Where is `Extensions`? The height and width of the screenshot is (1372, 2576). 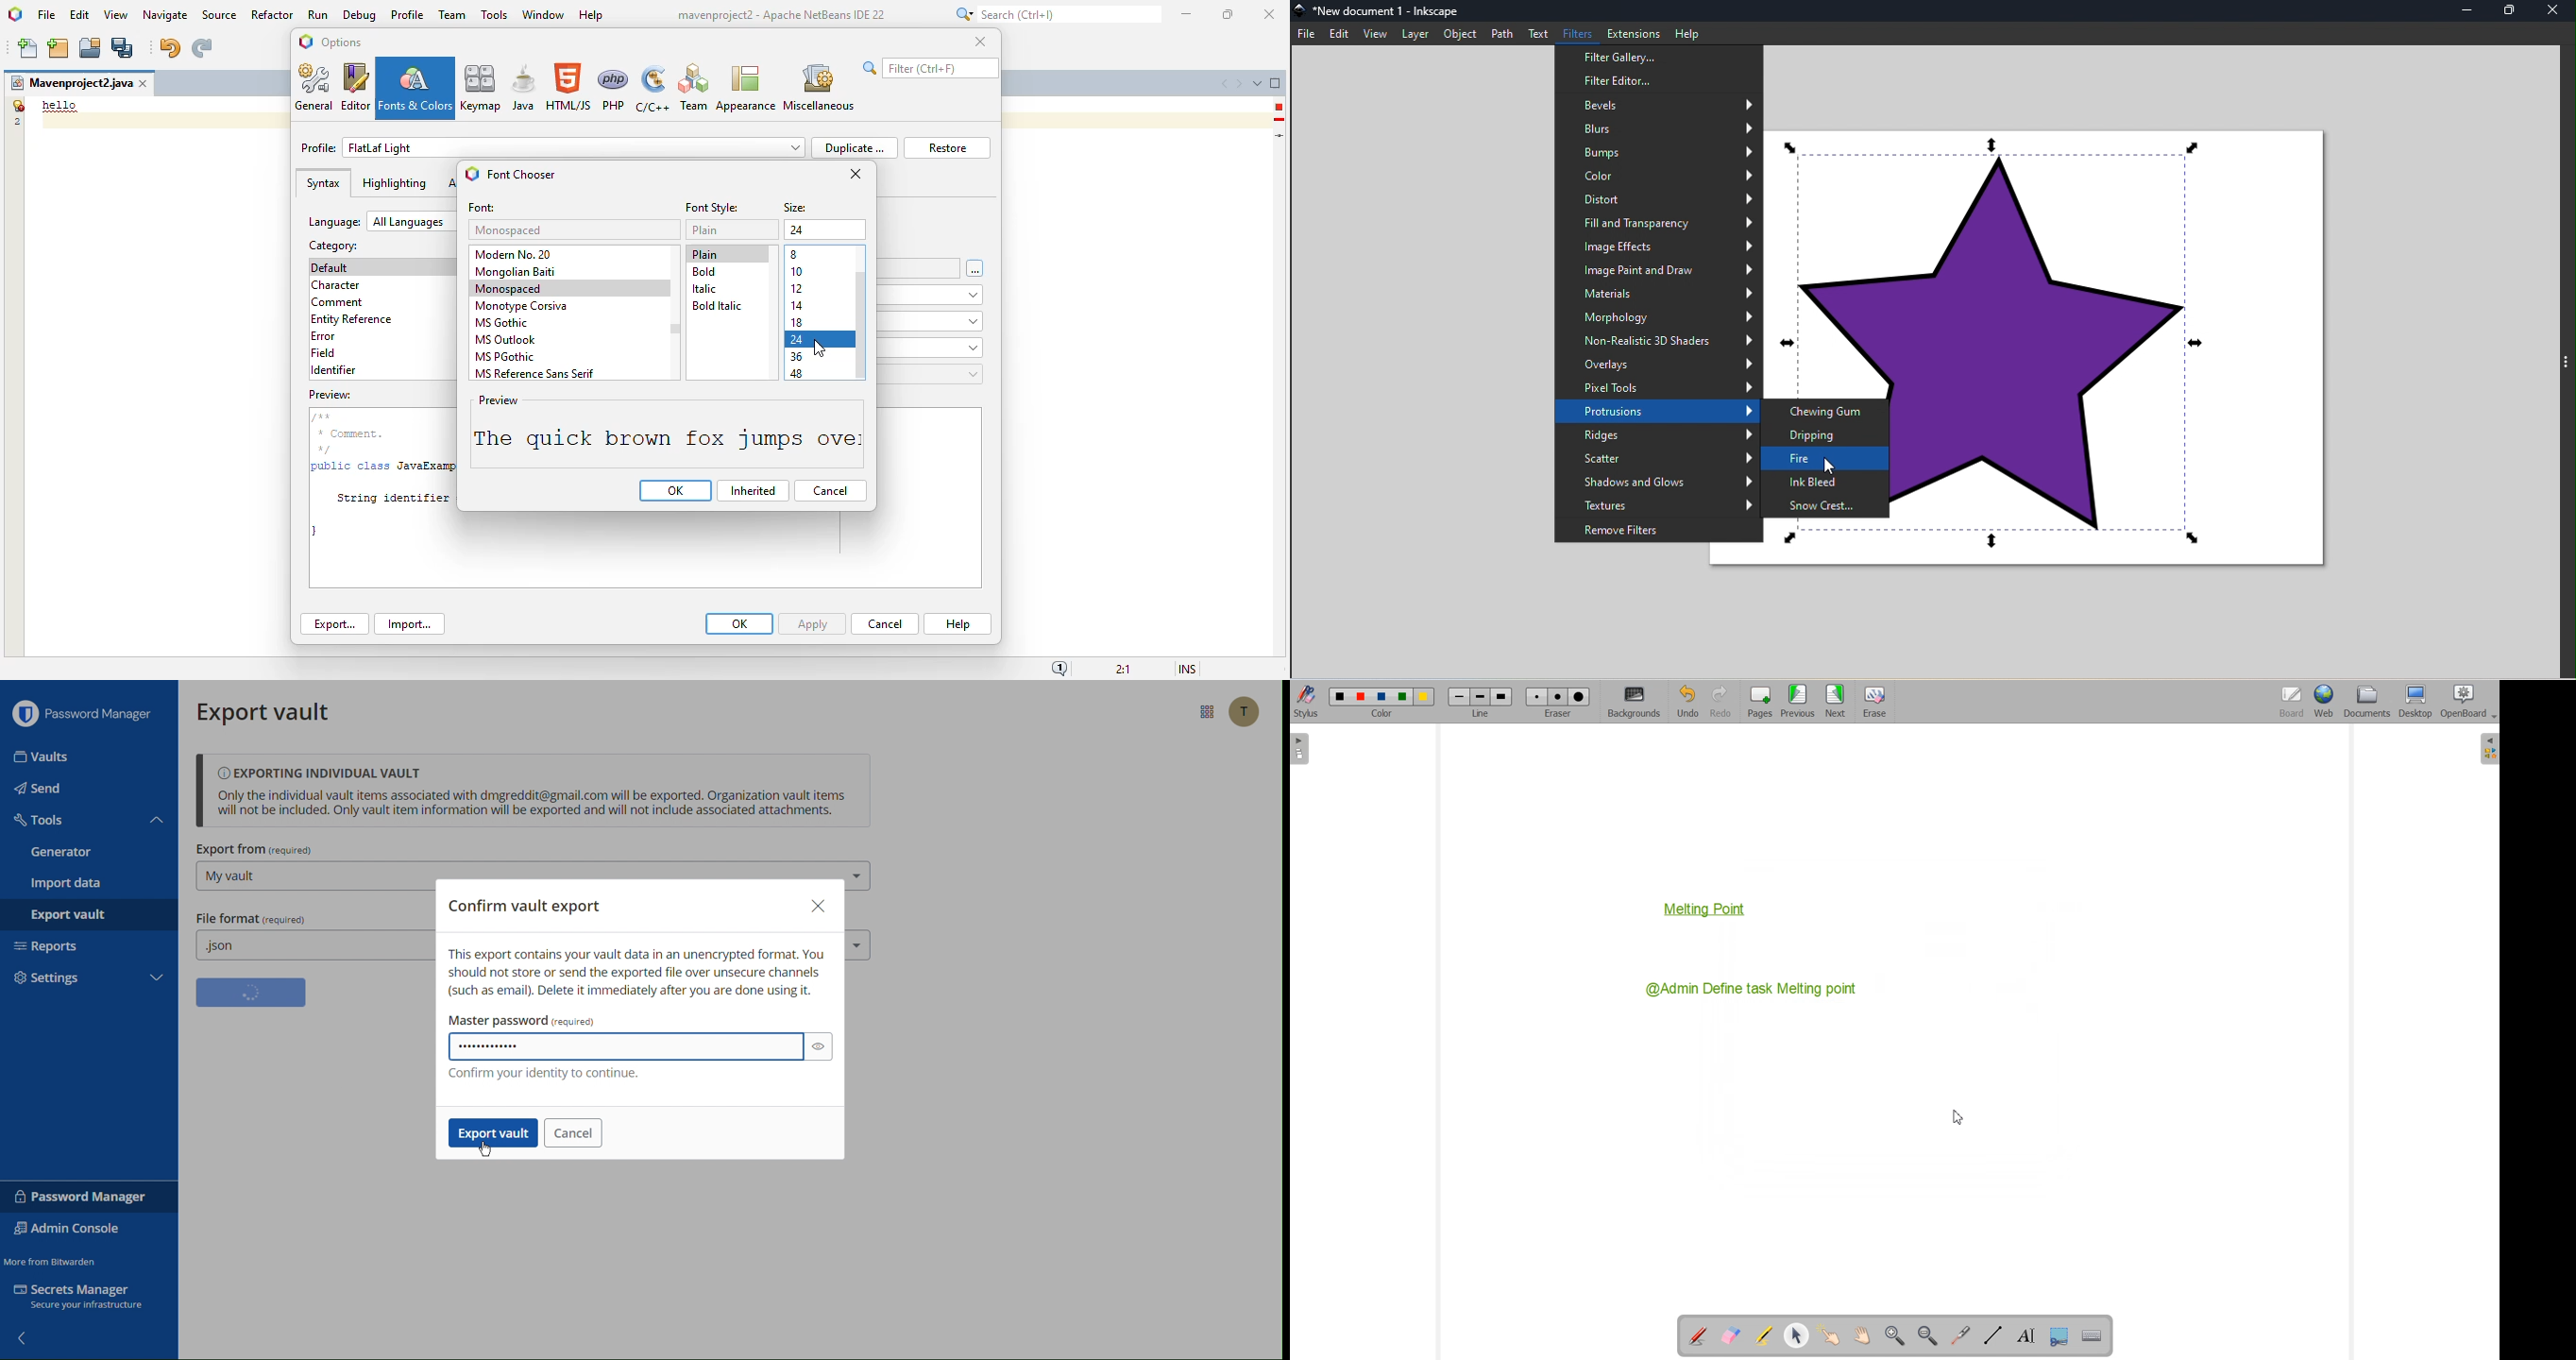
Extensions is located at coordinates (1634, 33).